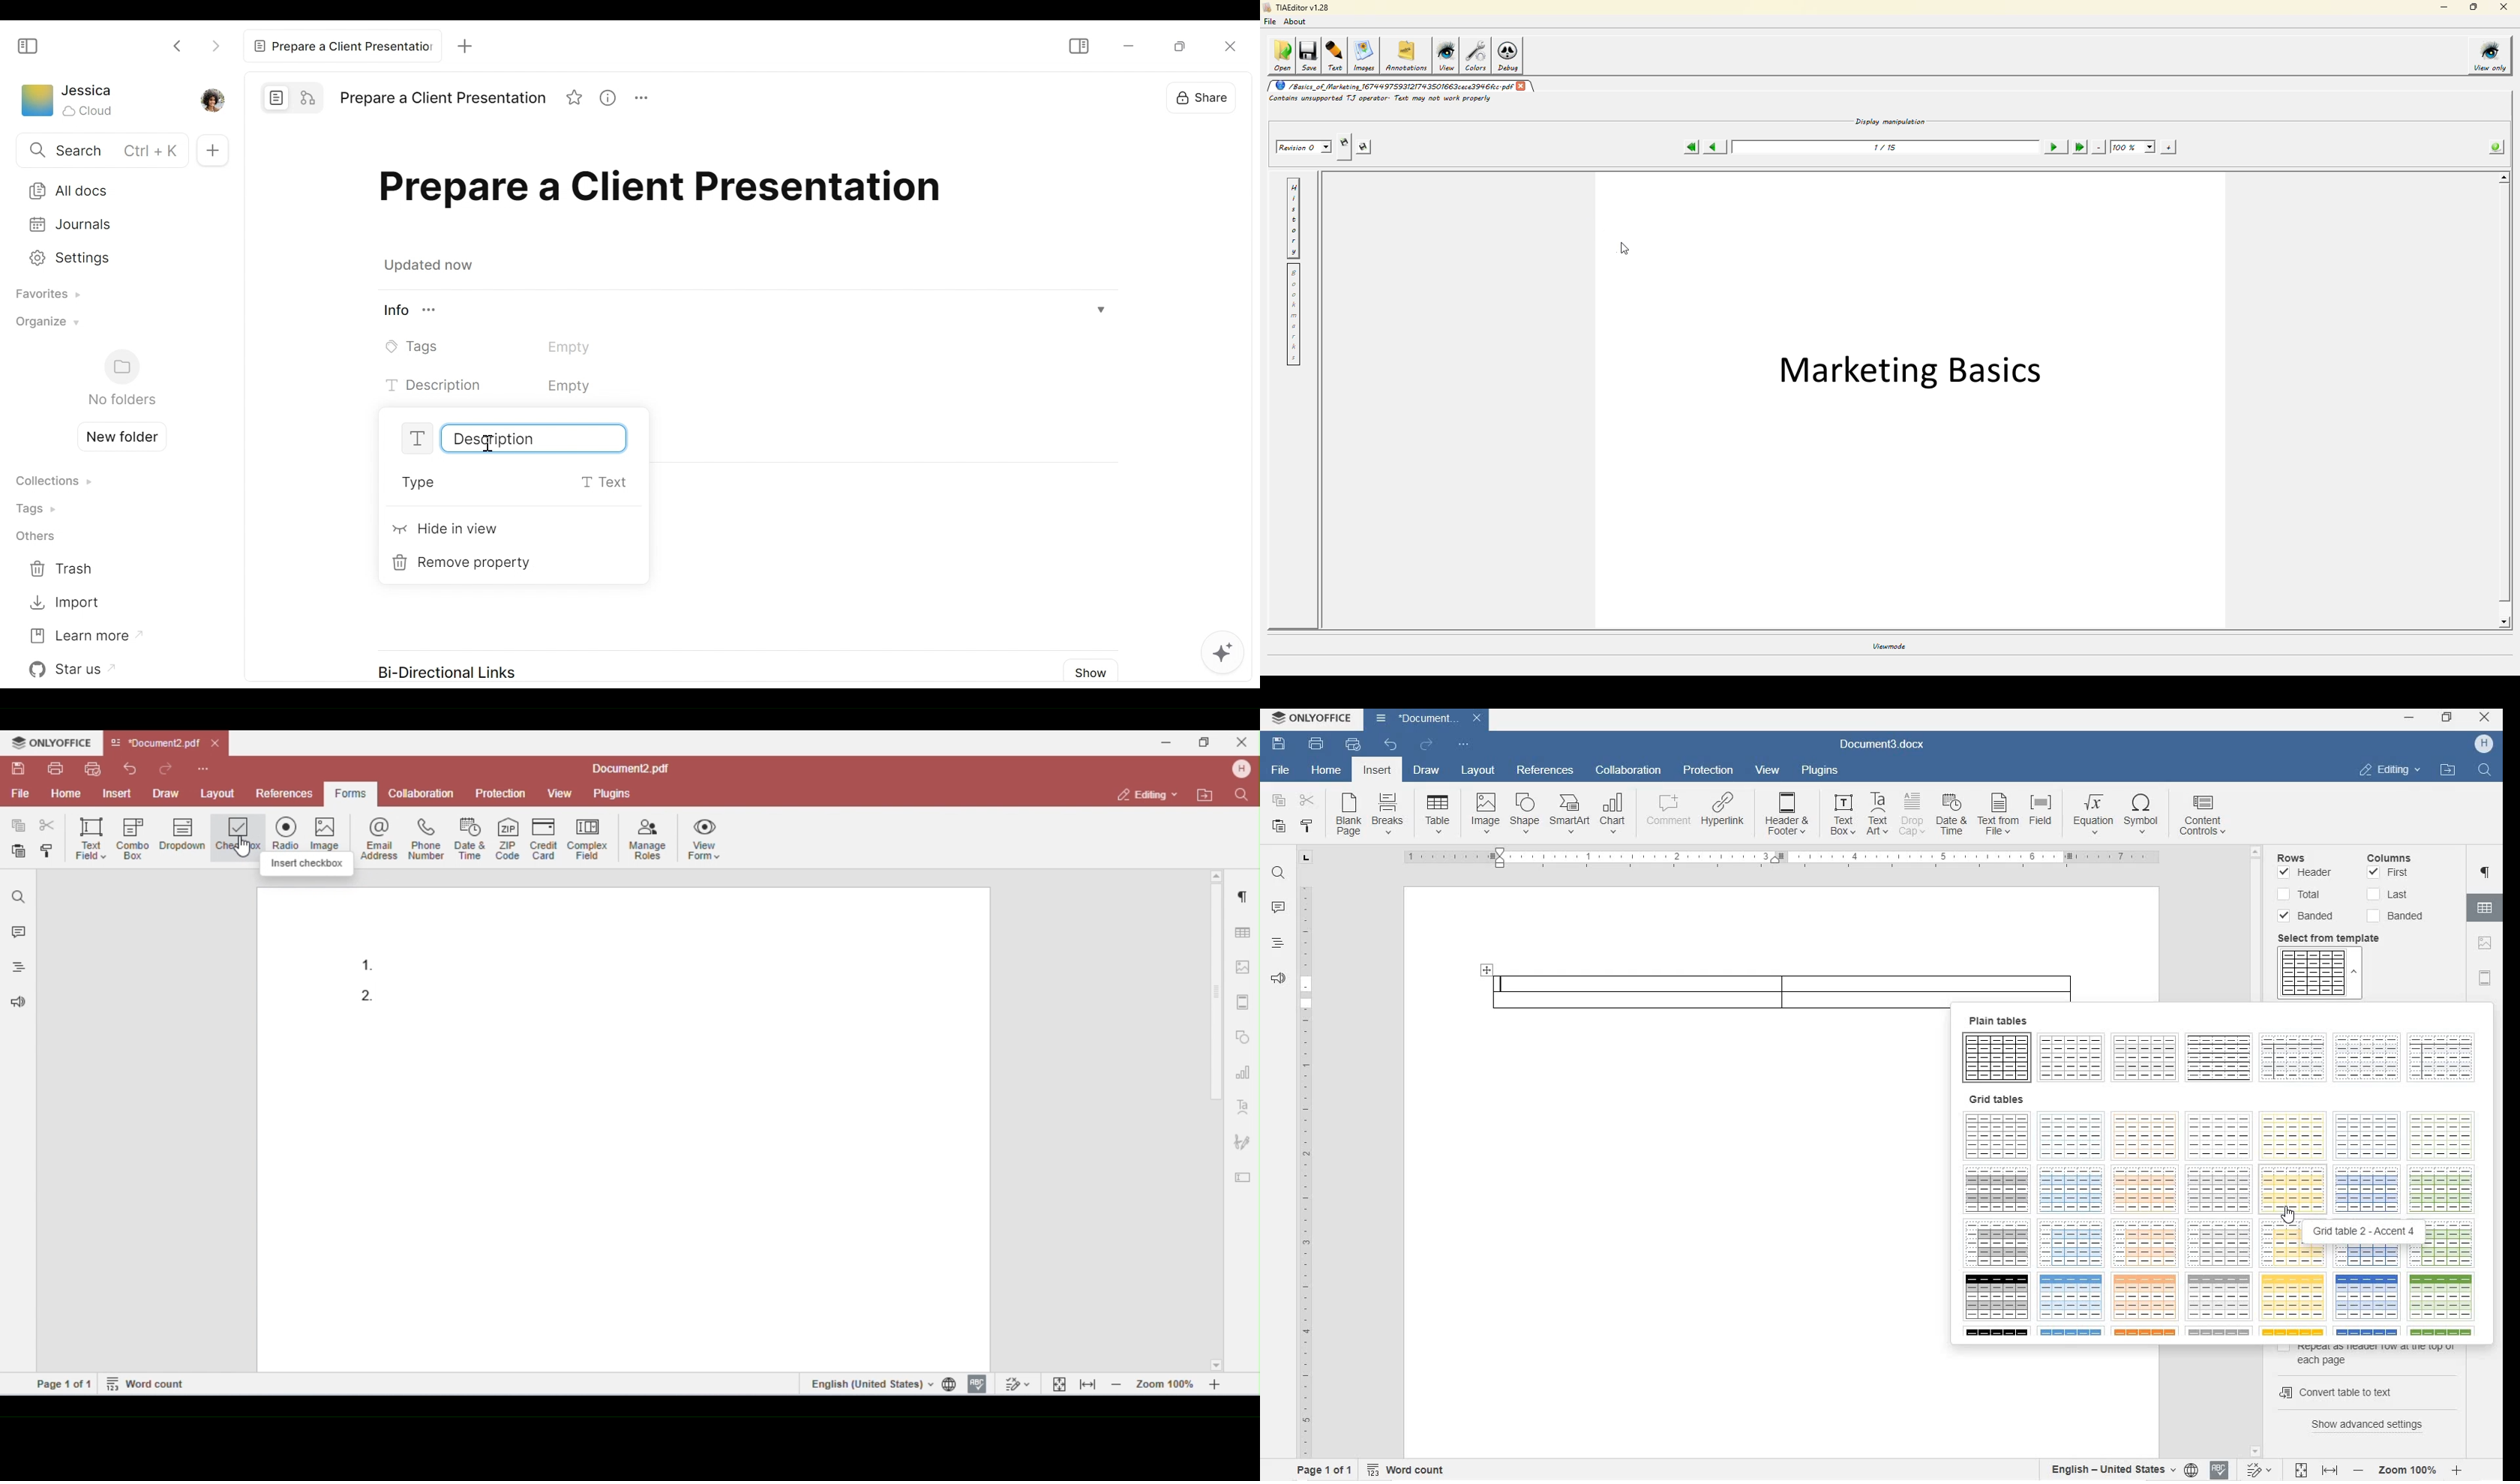 Image resolution: width=2520 pixels, height=1484 pixels. Describe the element at coordinates (1768, 770) in the screenshot. I see `VIEW` at that location.